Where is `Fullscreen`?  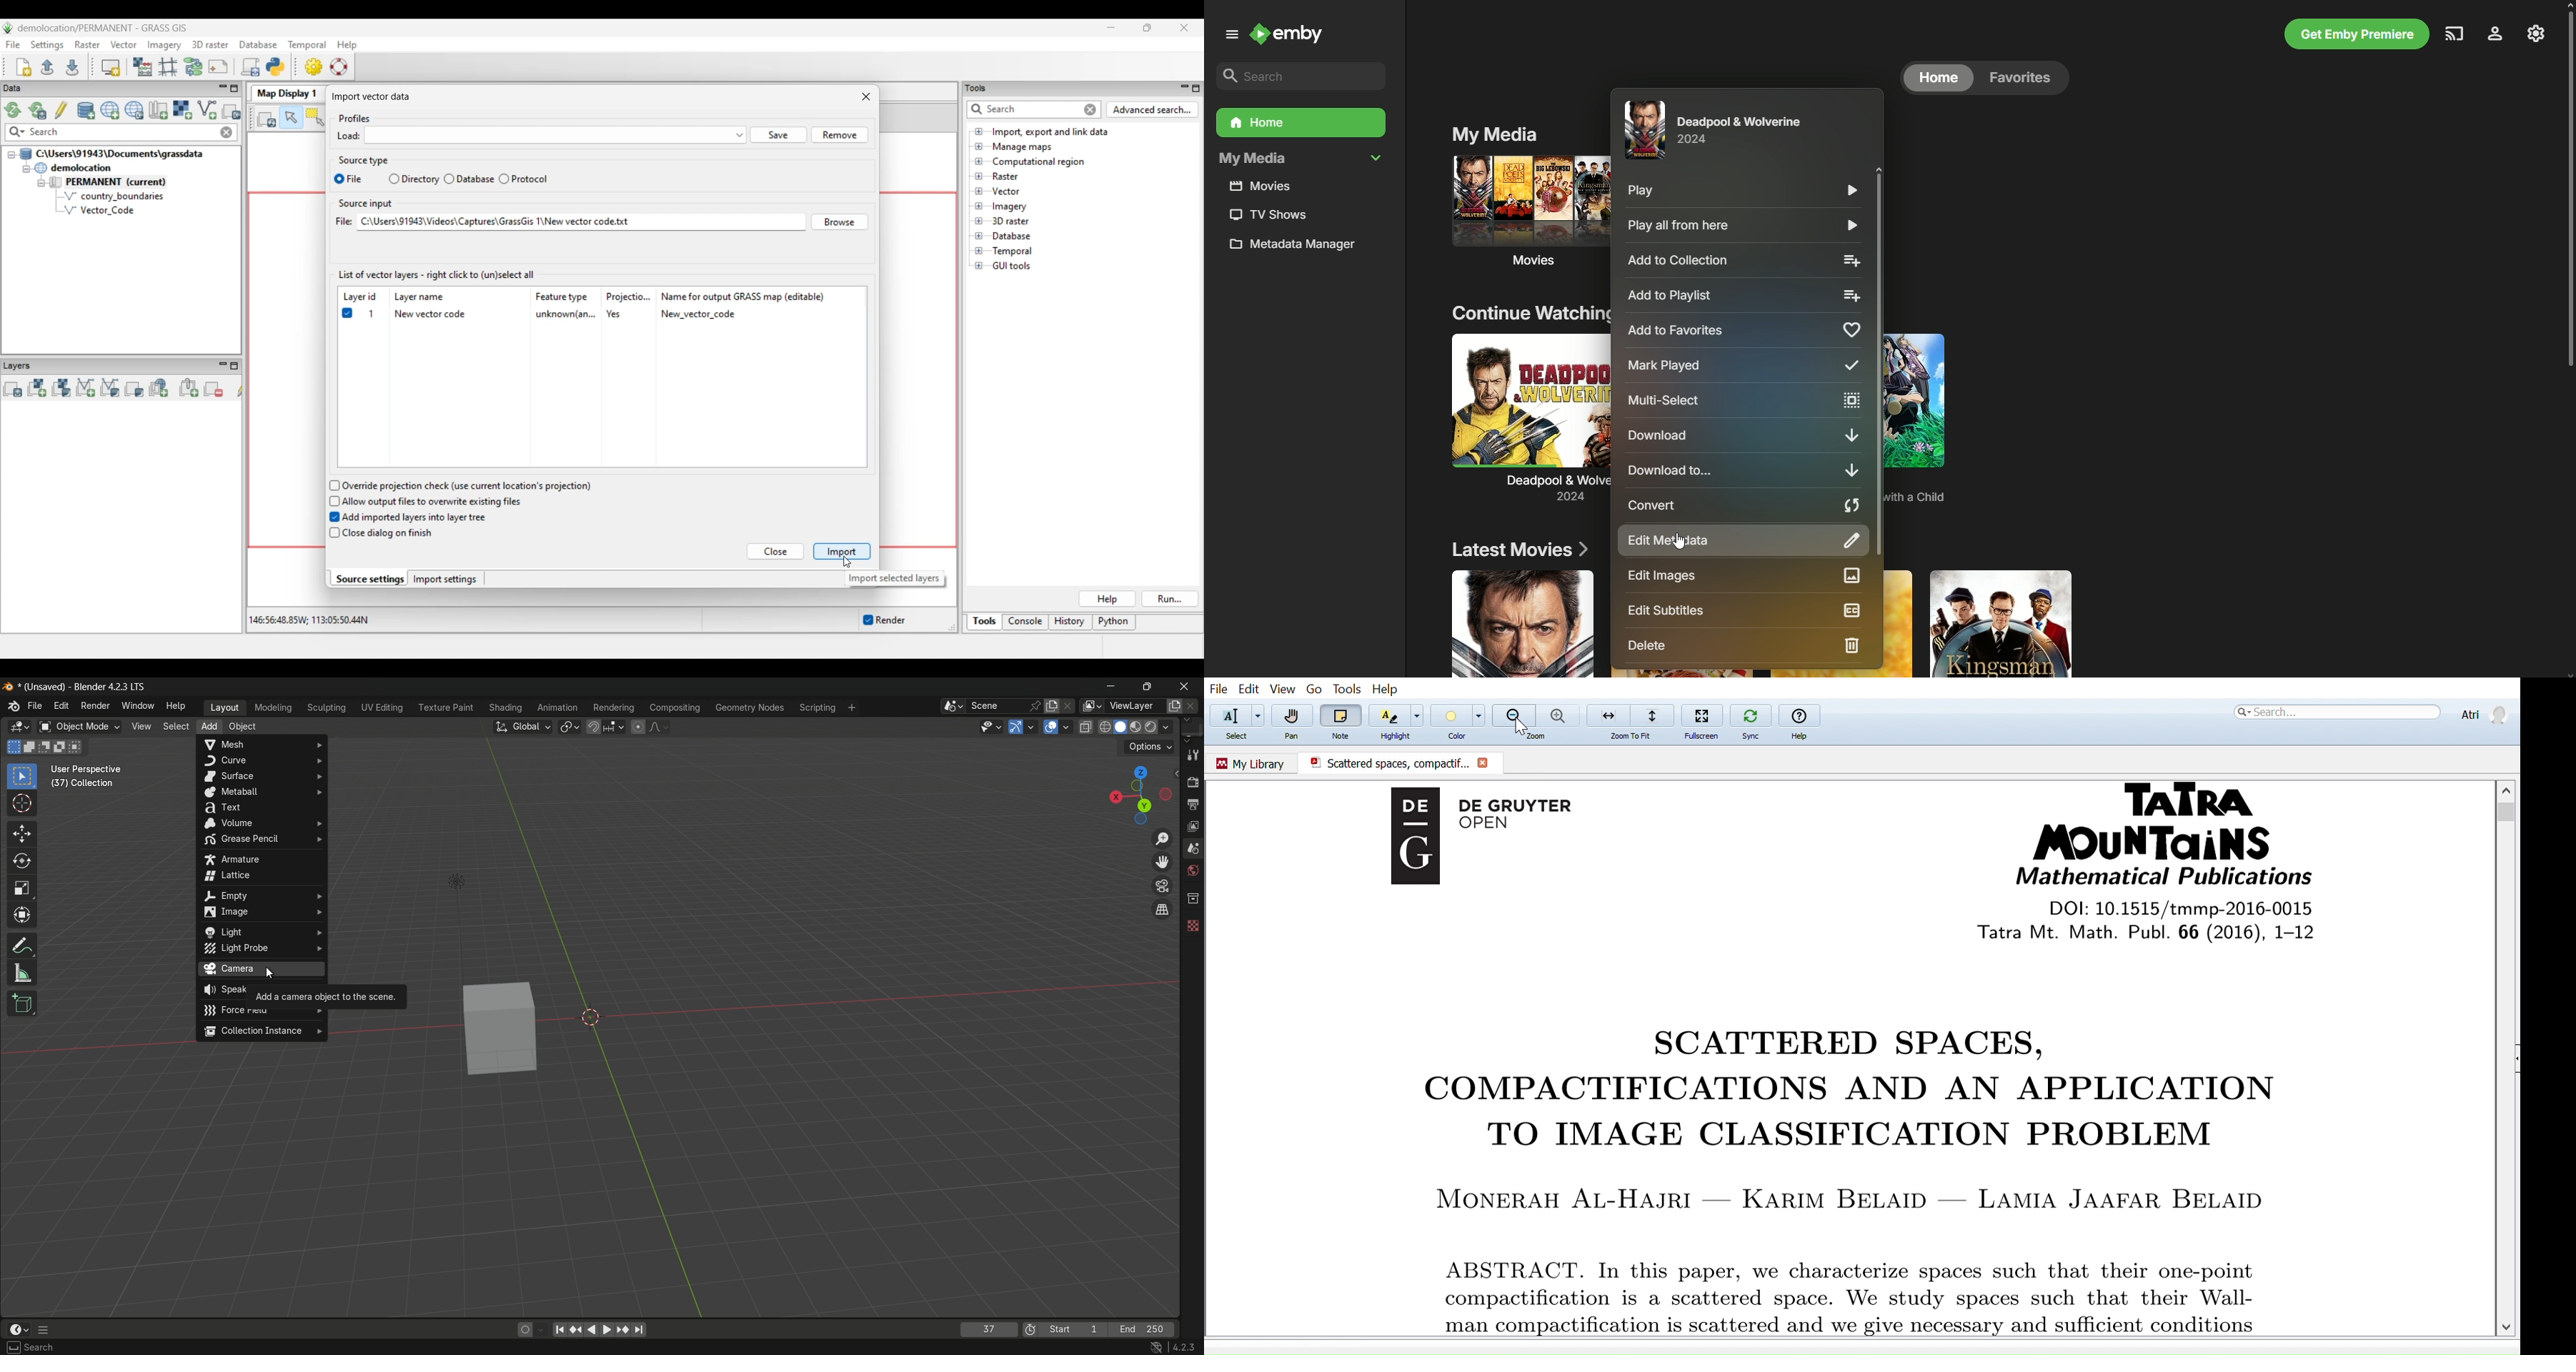 Fullscreen is located at coordinates (1702, 715).